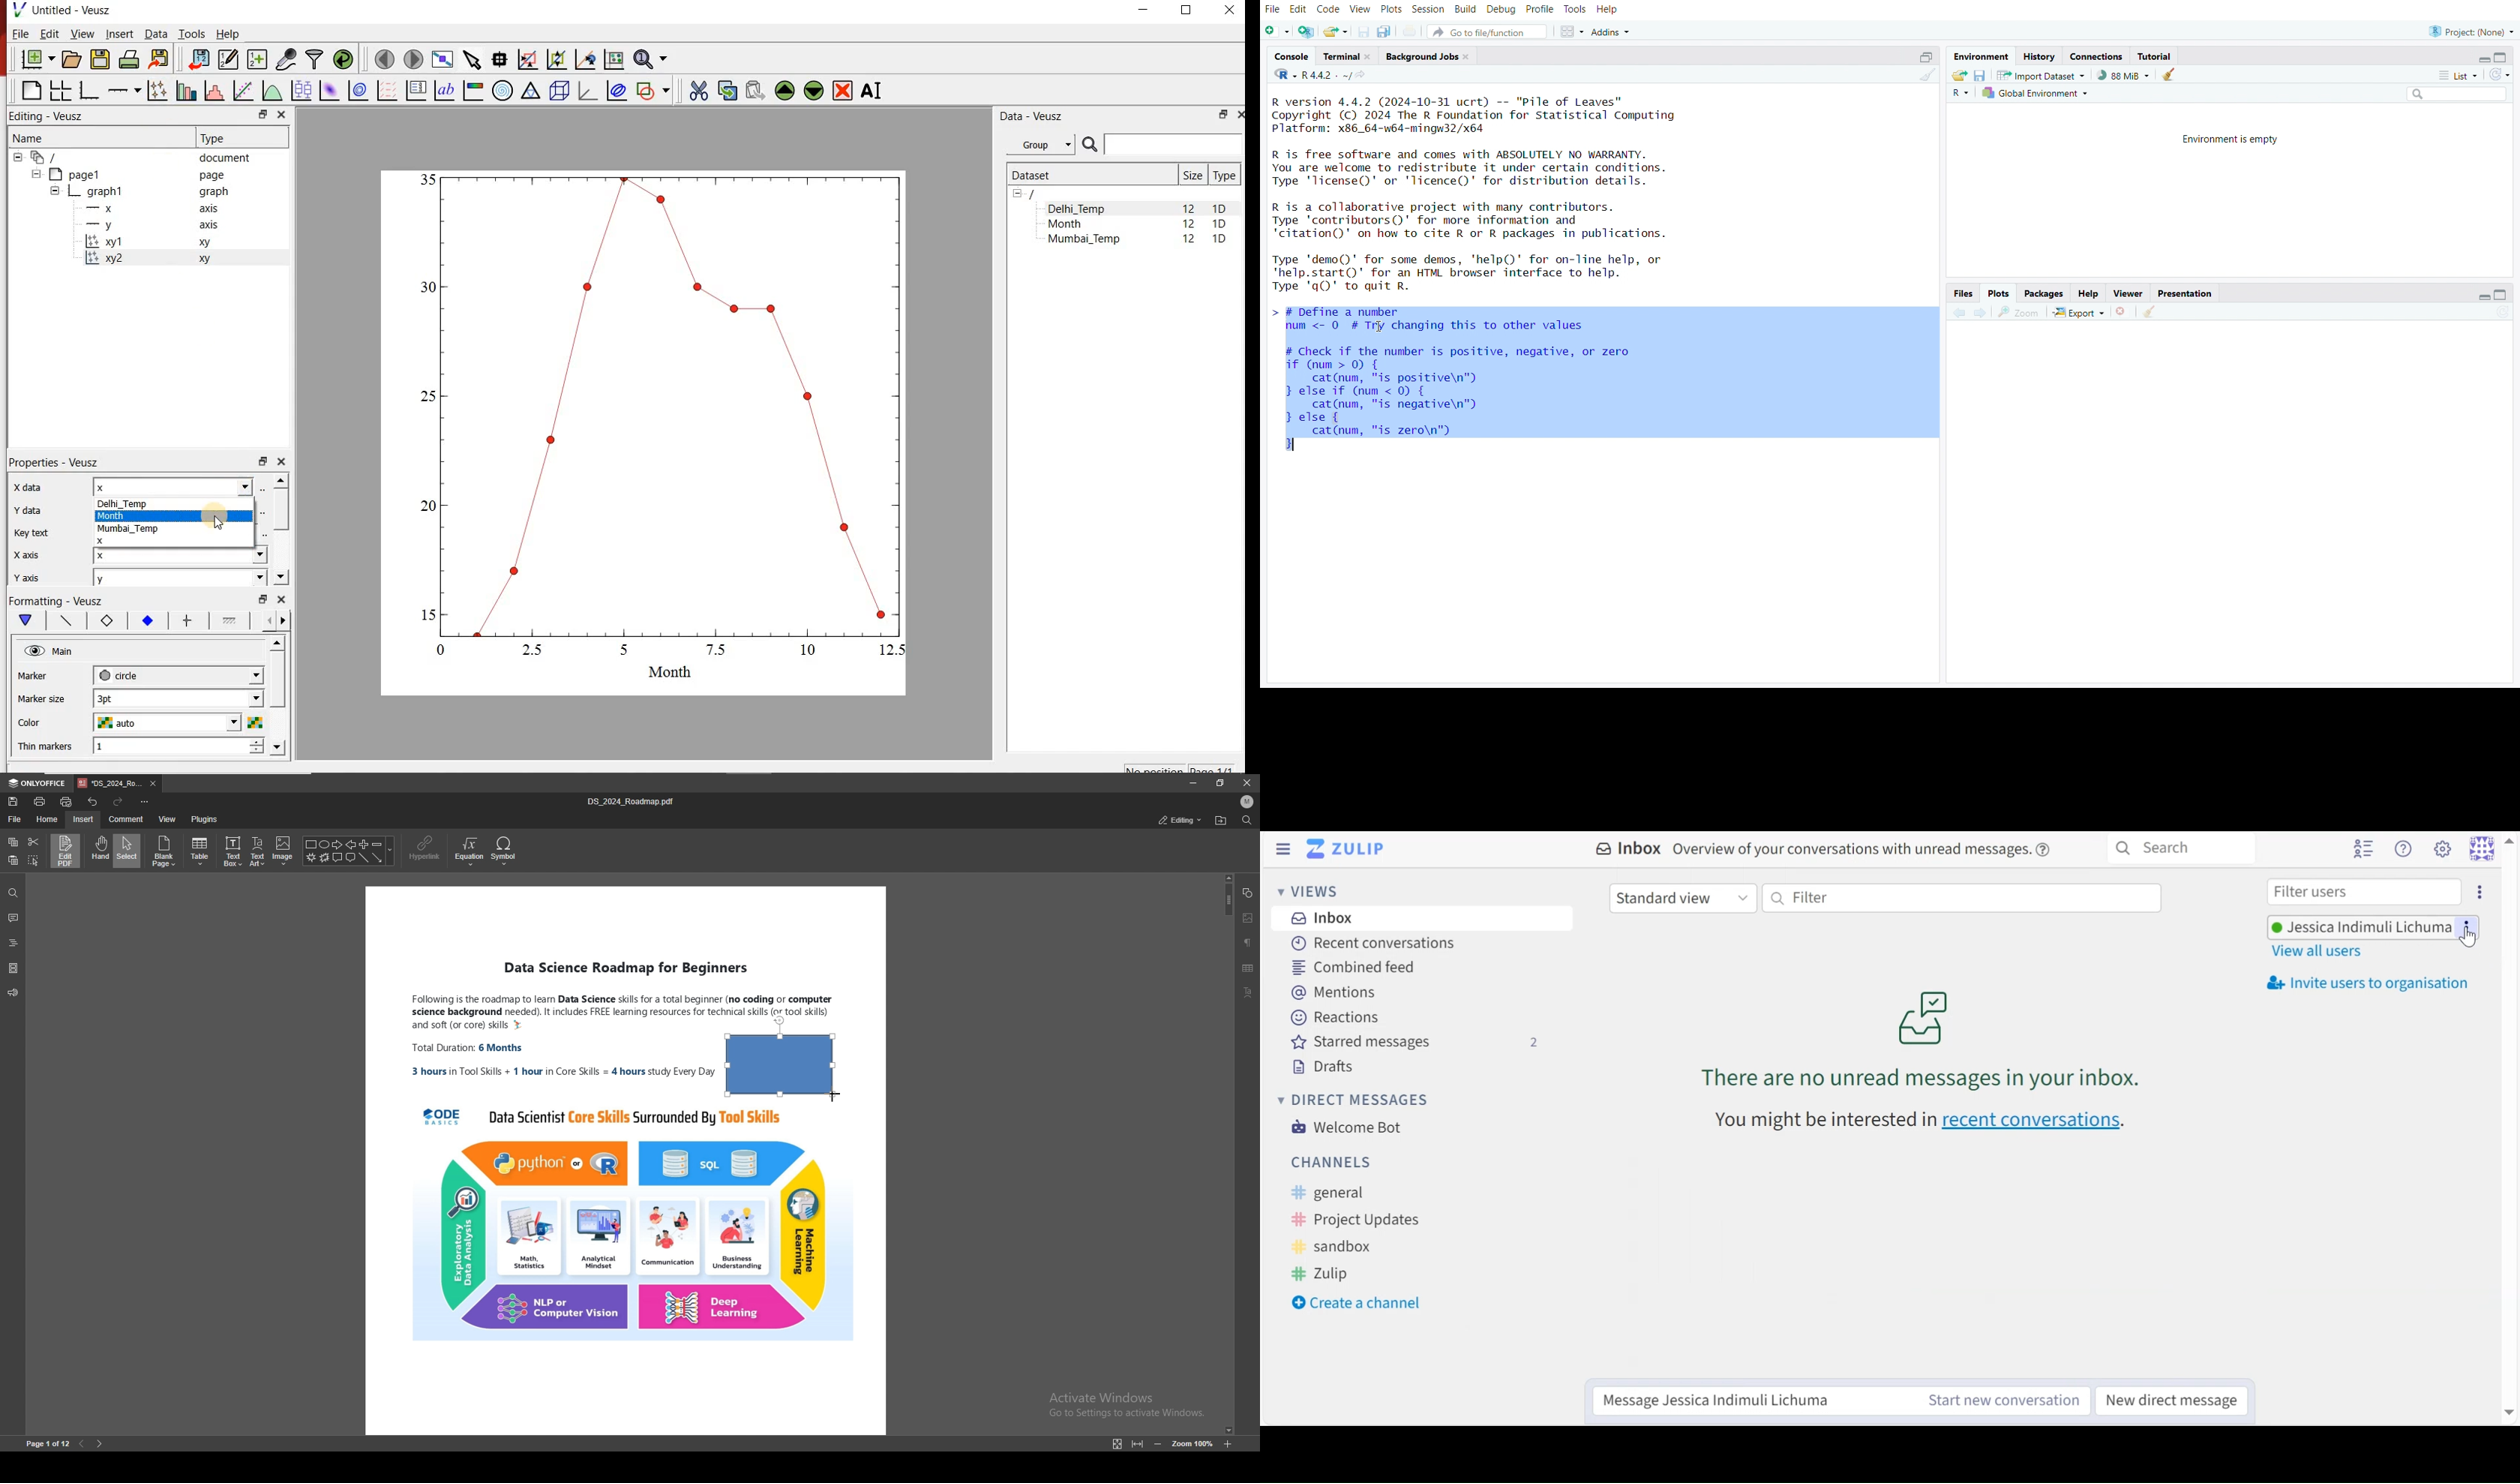 The image size is (2520, 1484). What do you see at coordinates (1576, 9) in the screenshot?
I see `tools` at bounding box center [1576, 9].